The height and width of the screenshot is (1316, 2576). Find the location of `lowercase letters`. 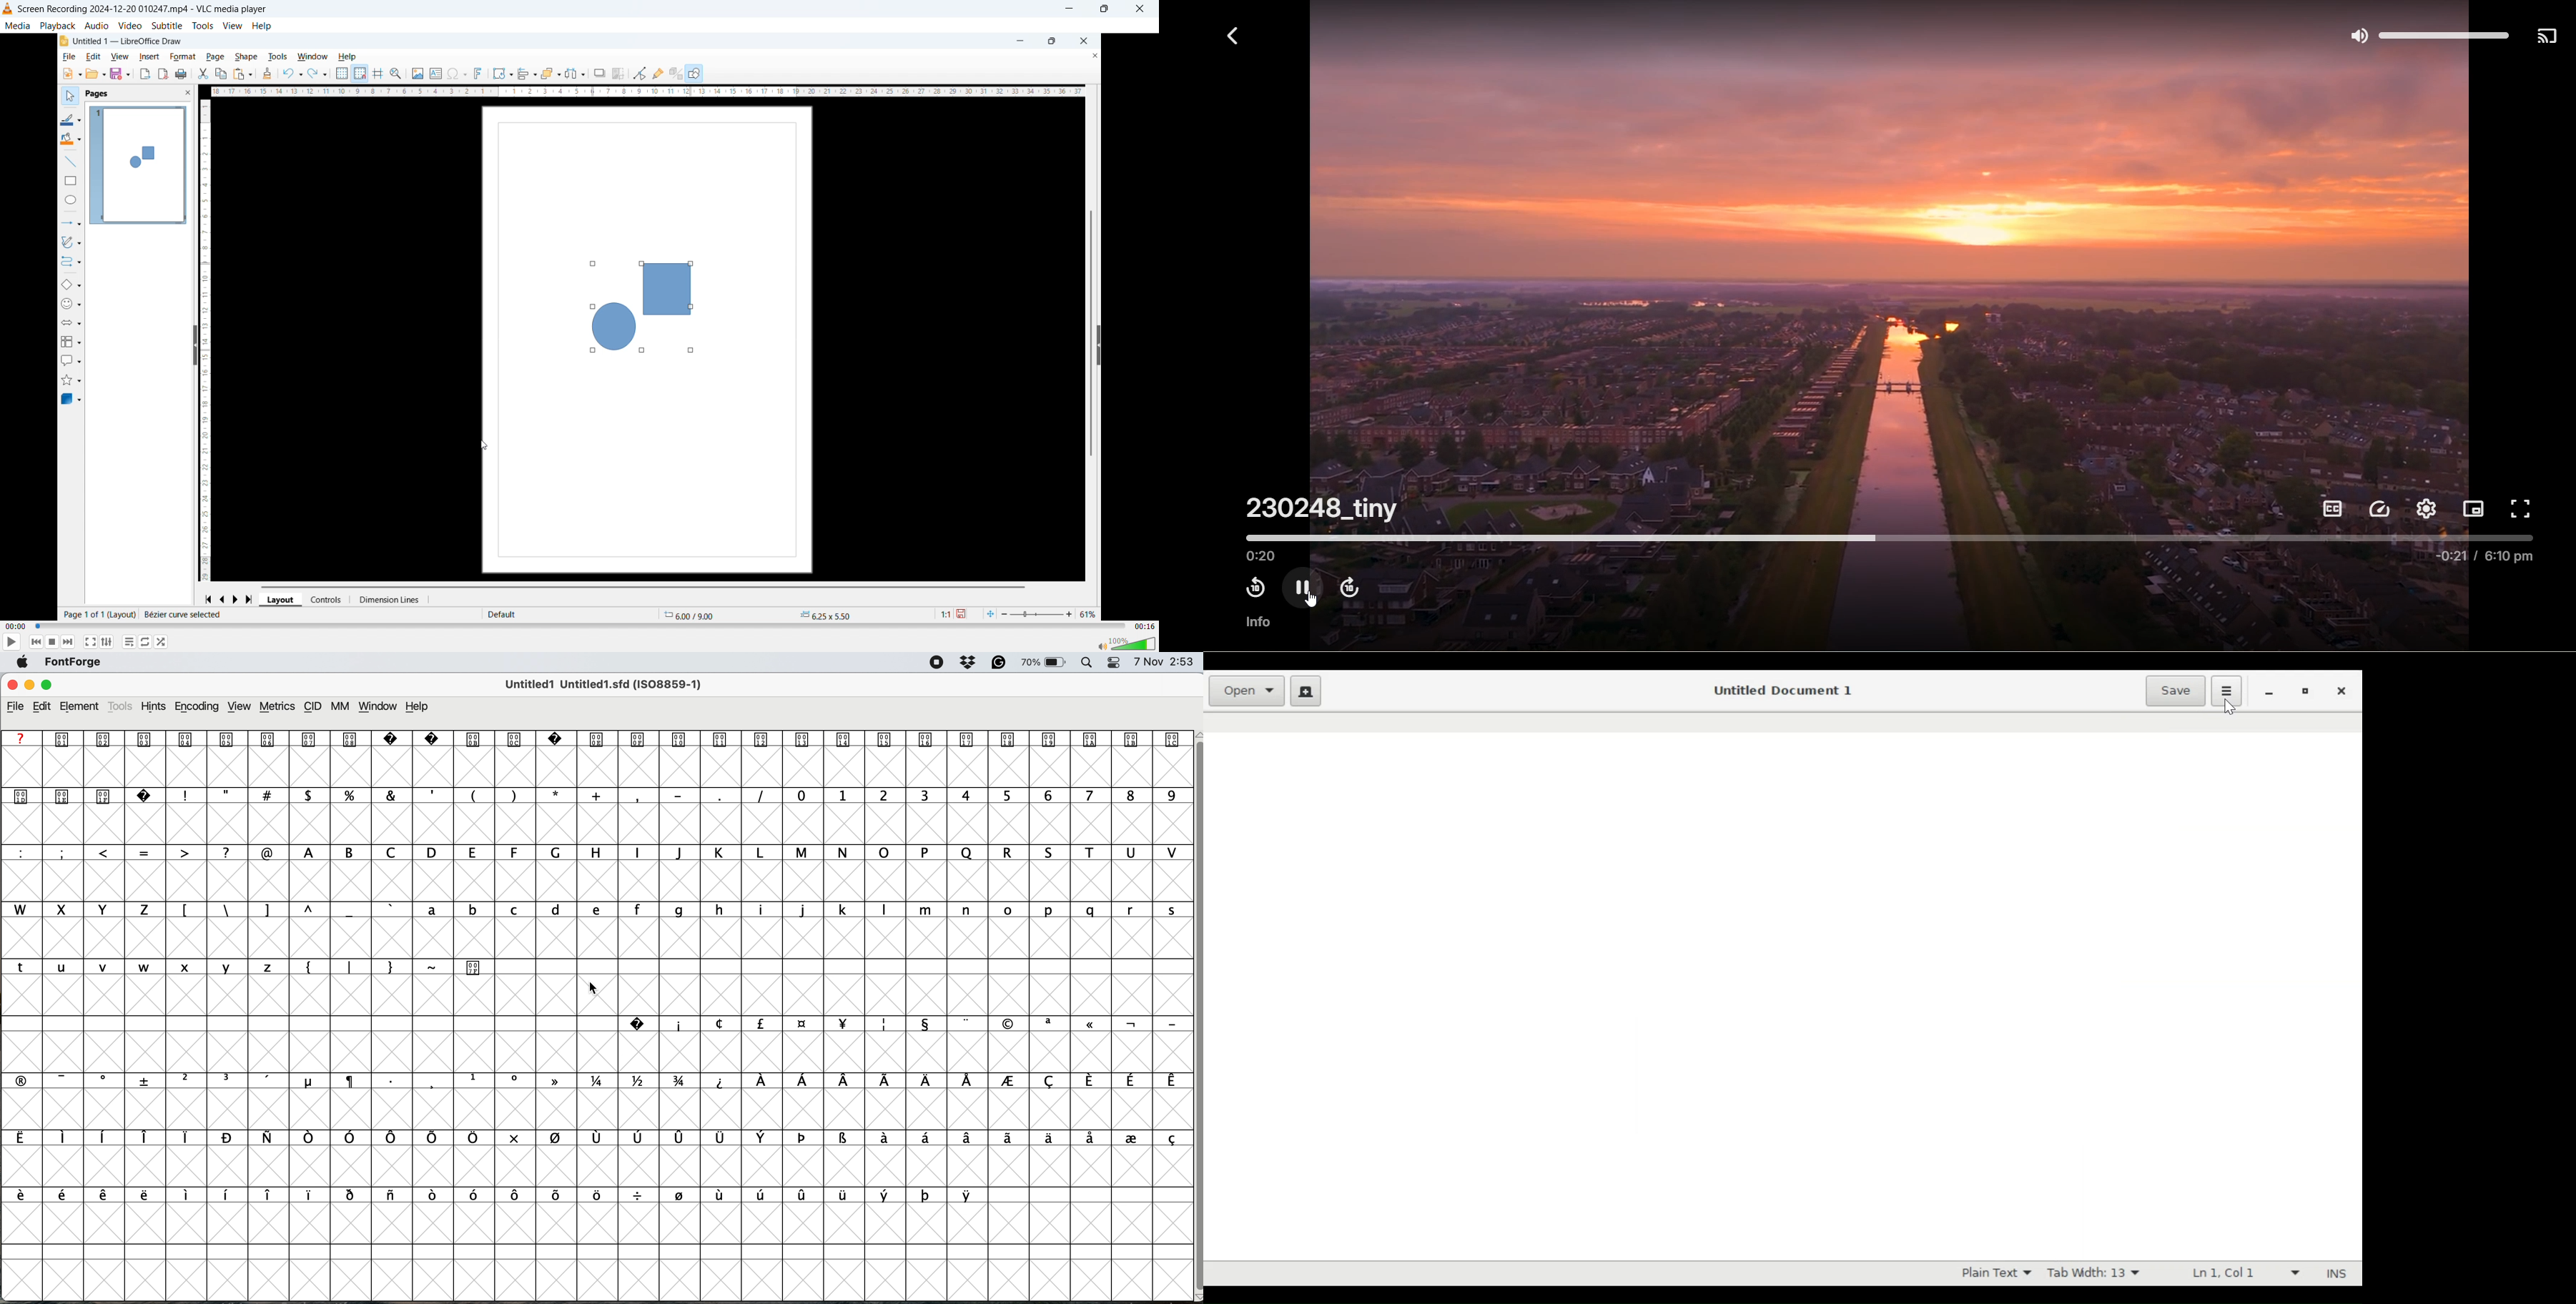

lowercase letters is located at coordinates (148, 967).